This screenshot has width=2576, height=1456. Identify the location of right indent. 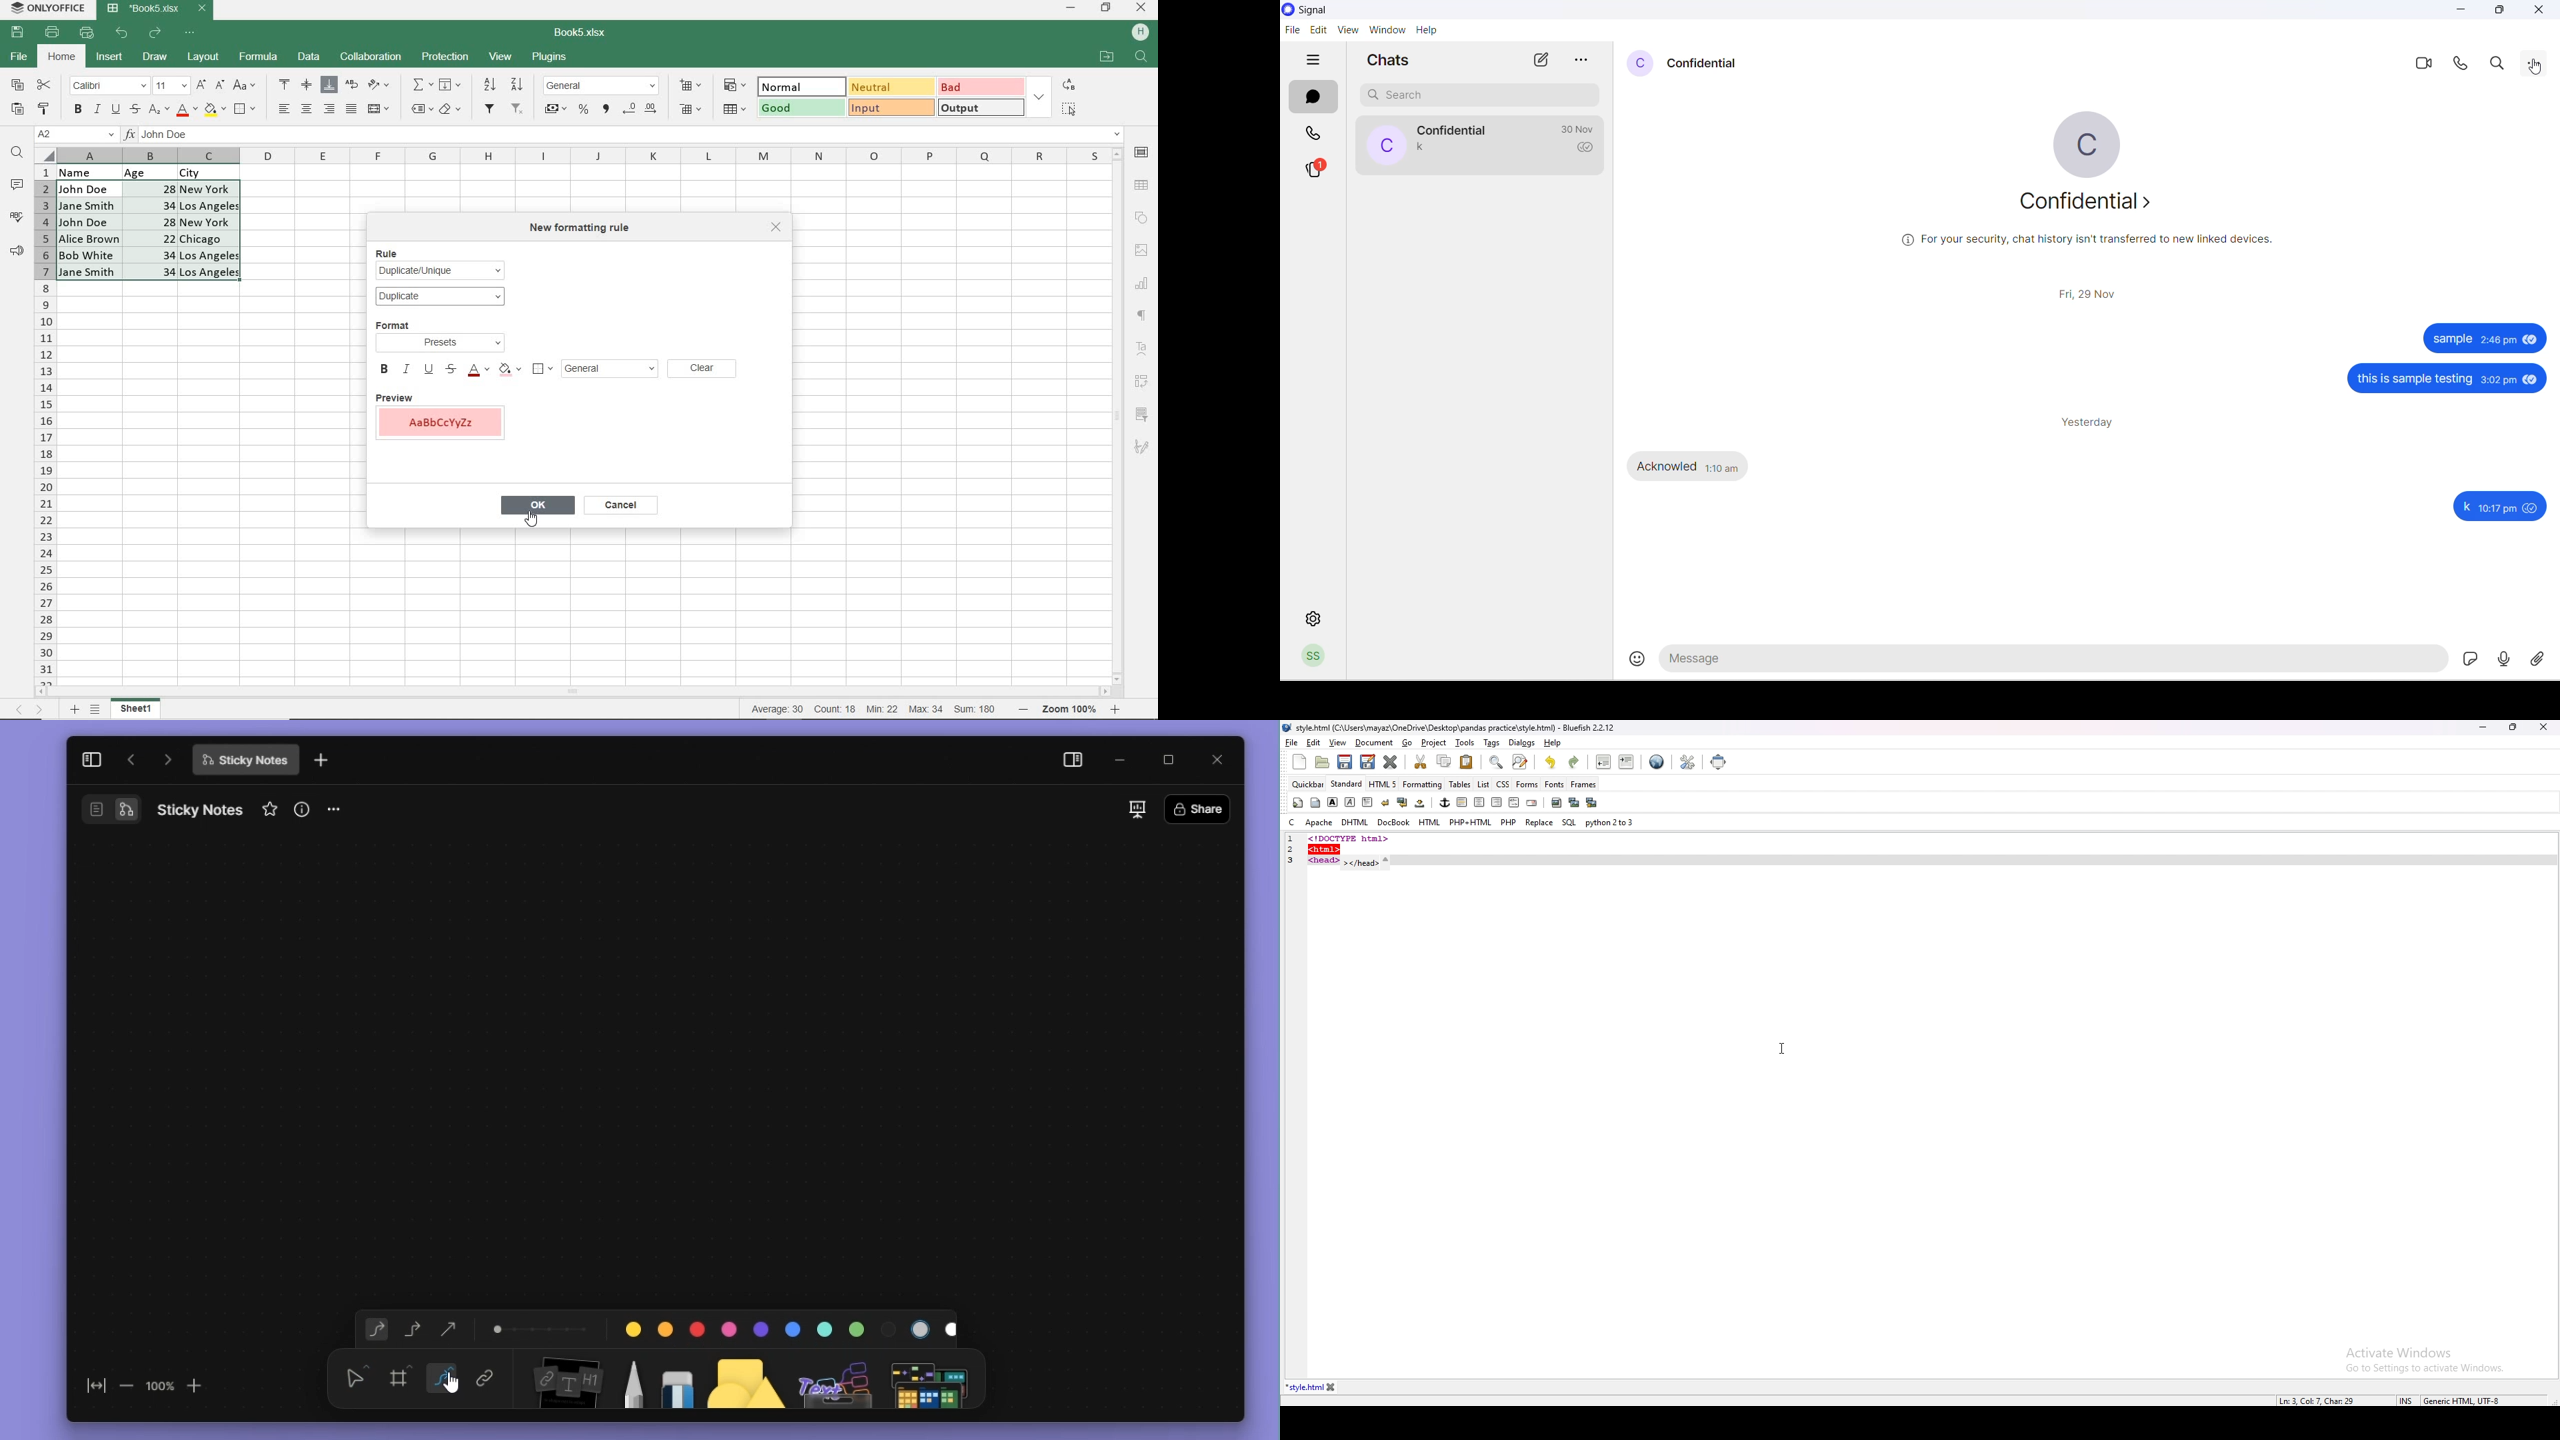
(1495, 802).